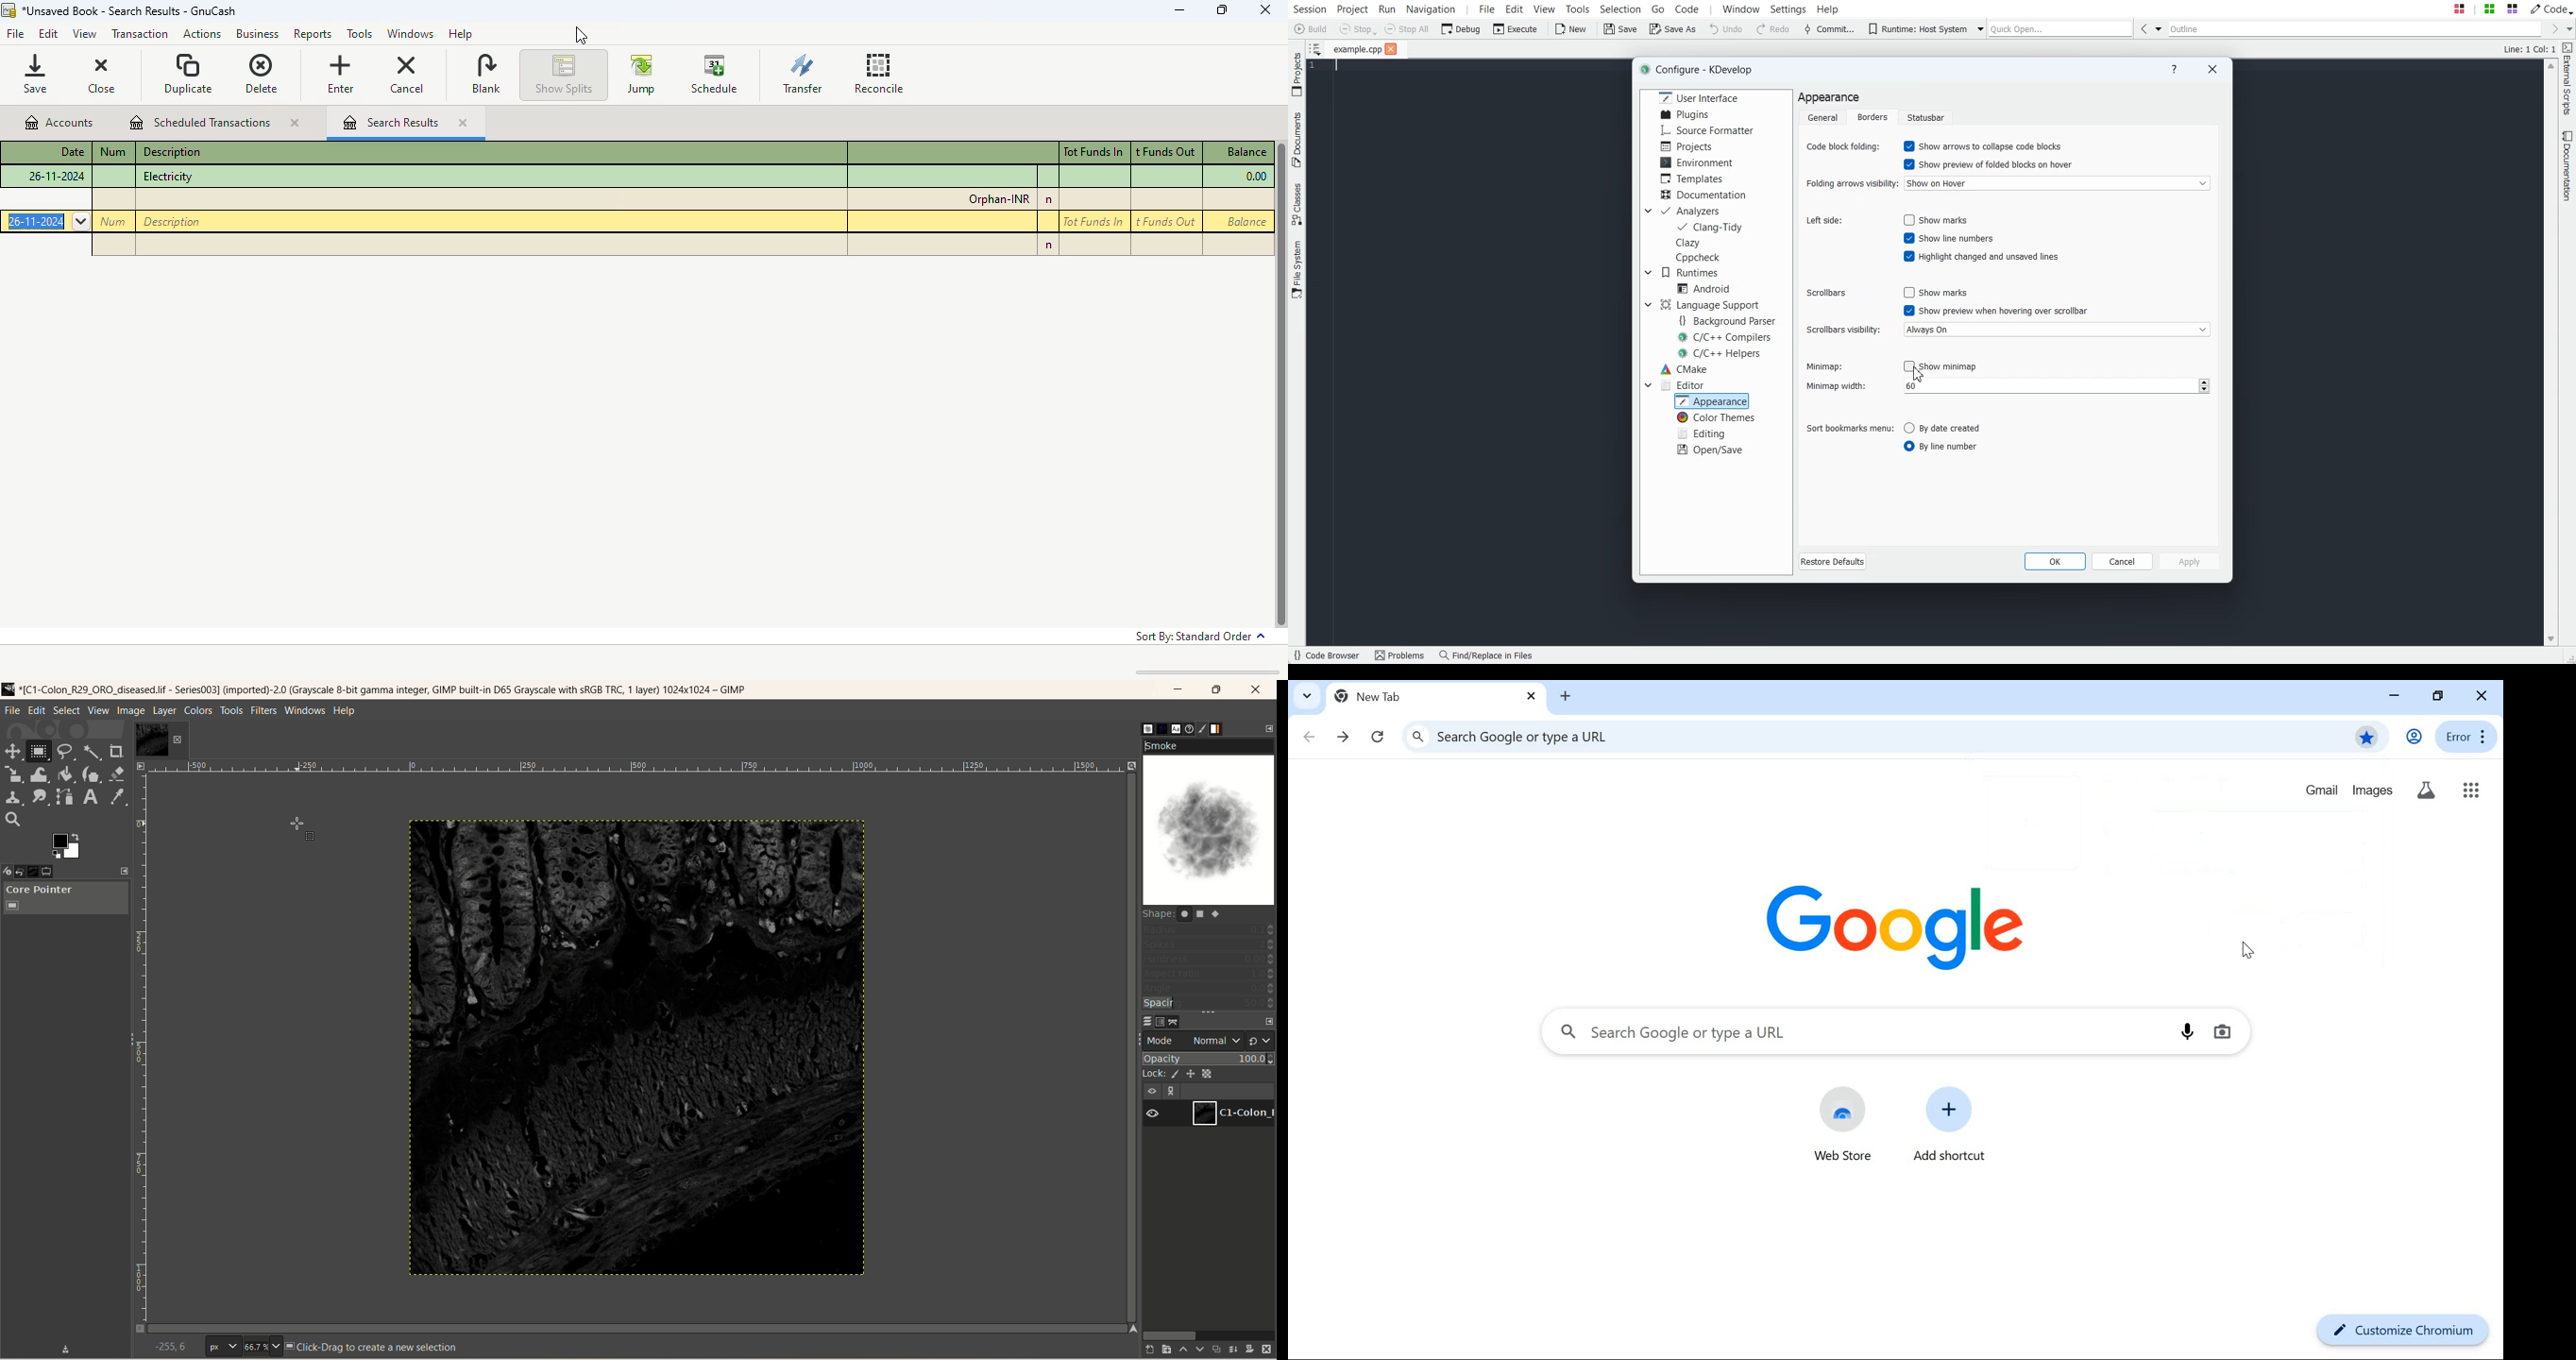  I want to click on layer, so click(164, 711).